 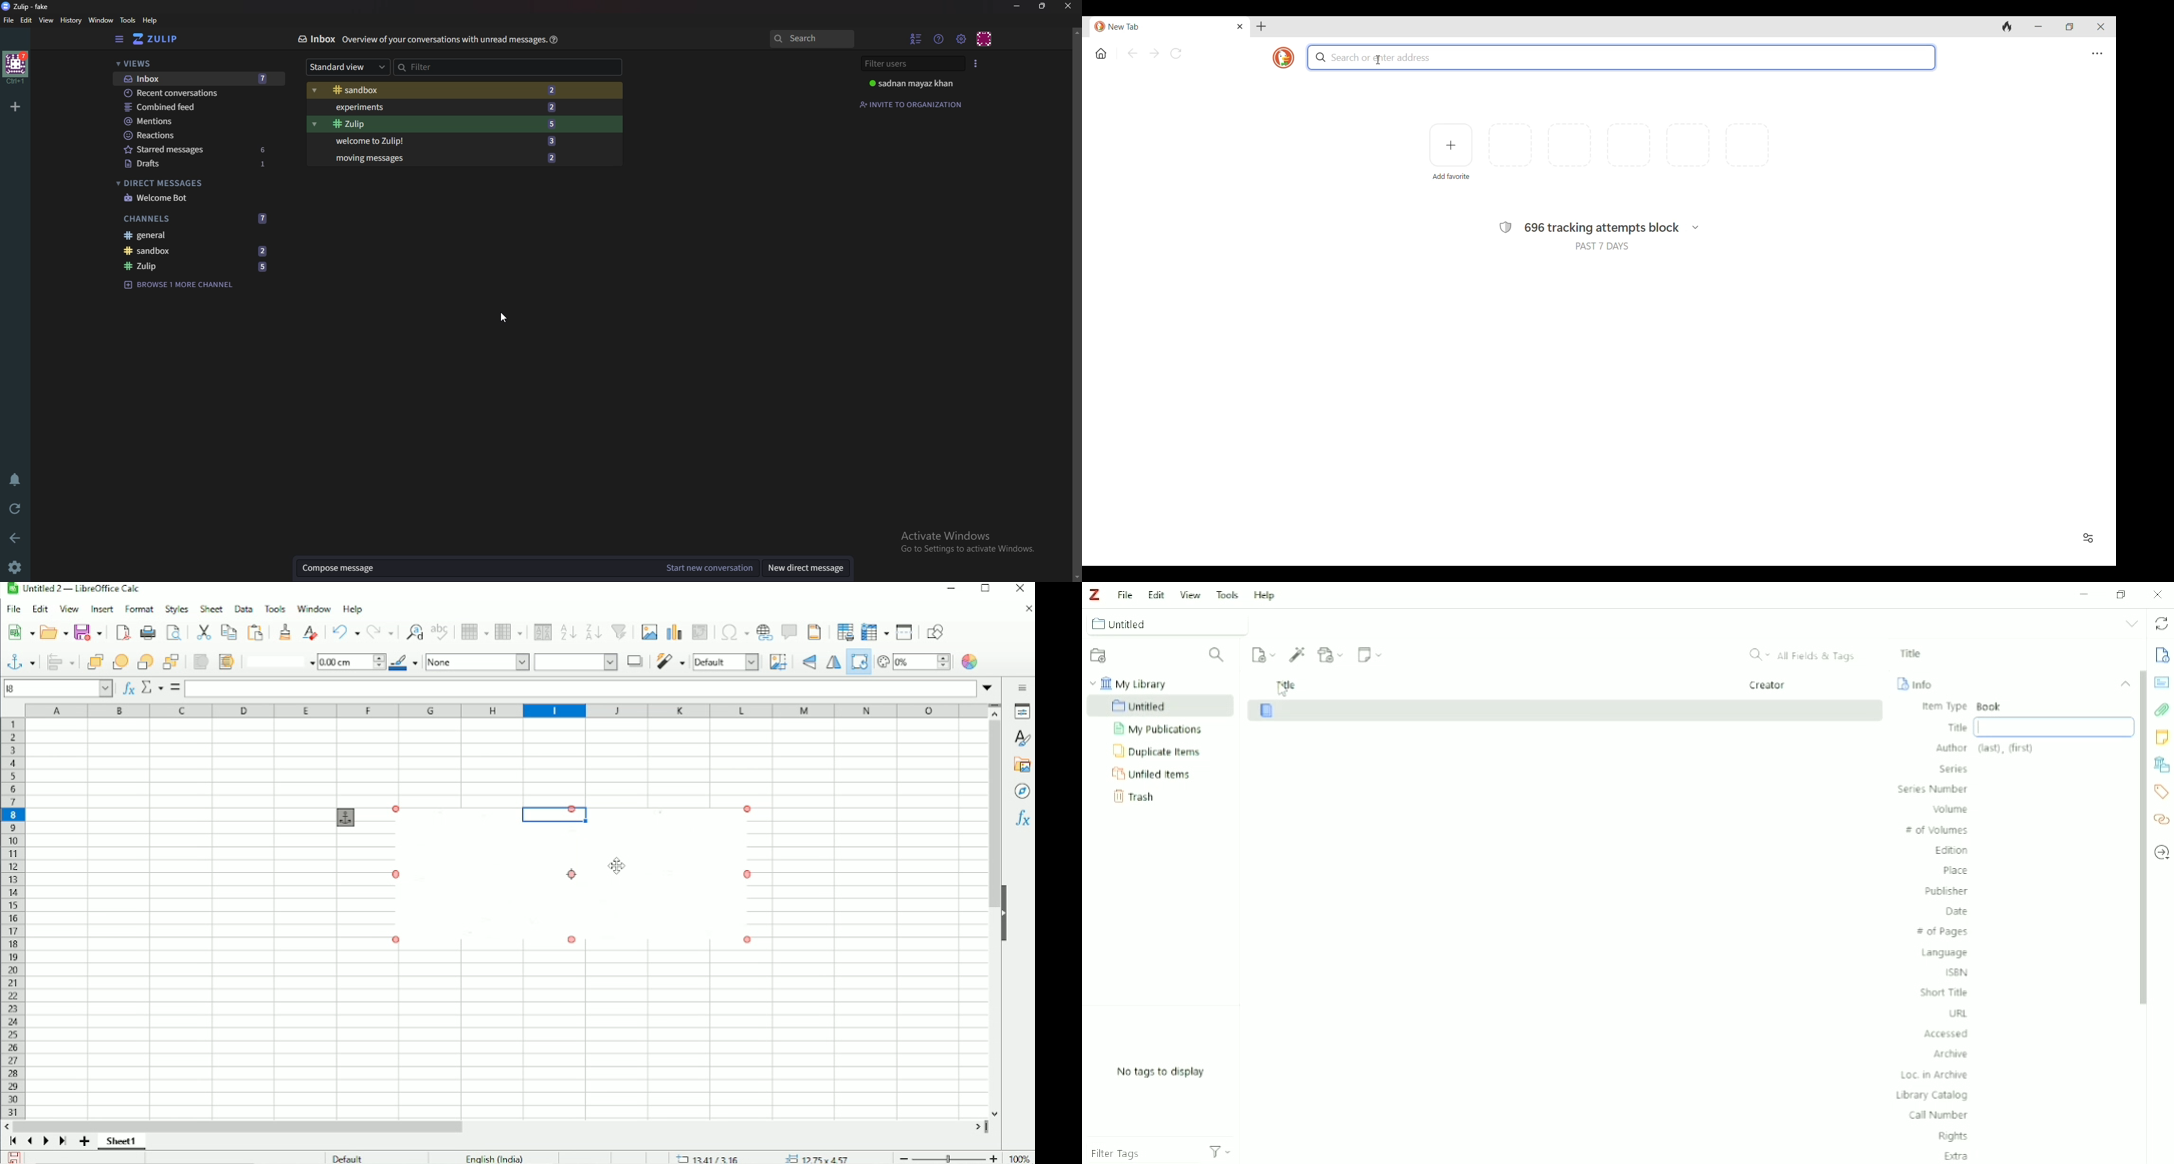 I want to click on drafts 1, so click(x=200, y=164).